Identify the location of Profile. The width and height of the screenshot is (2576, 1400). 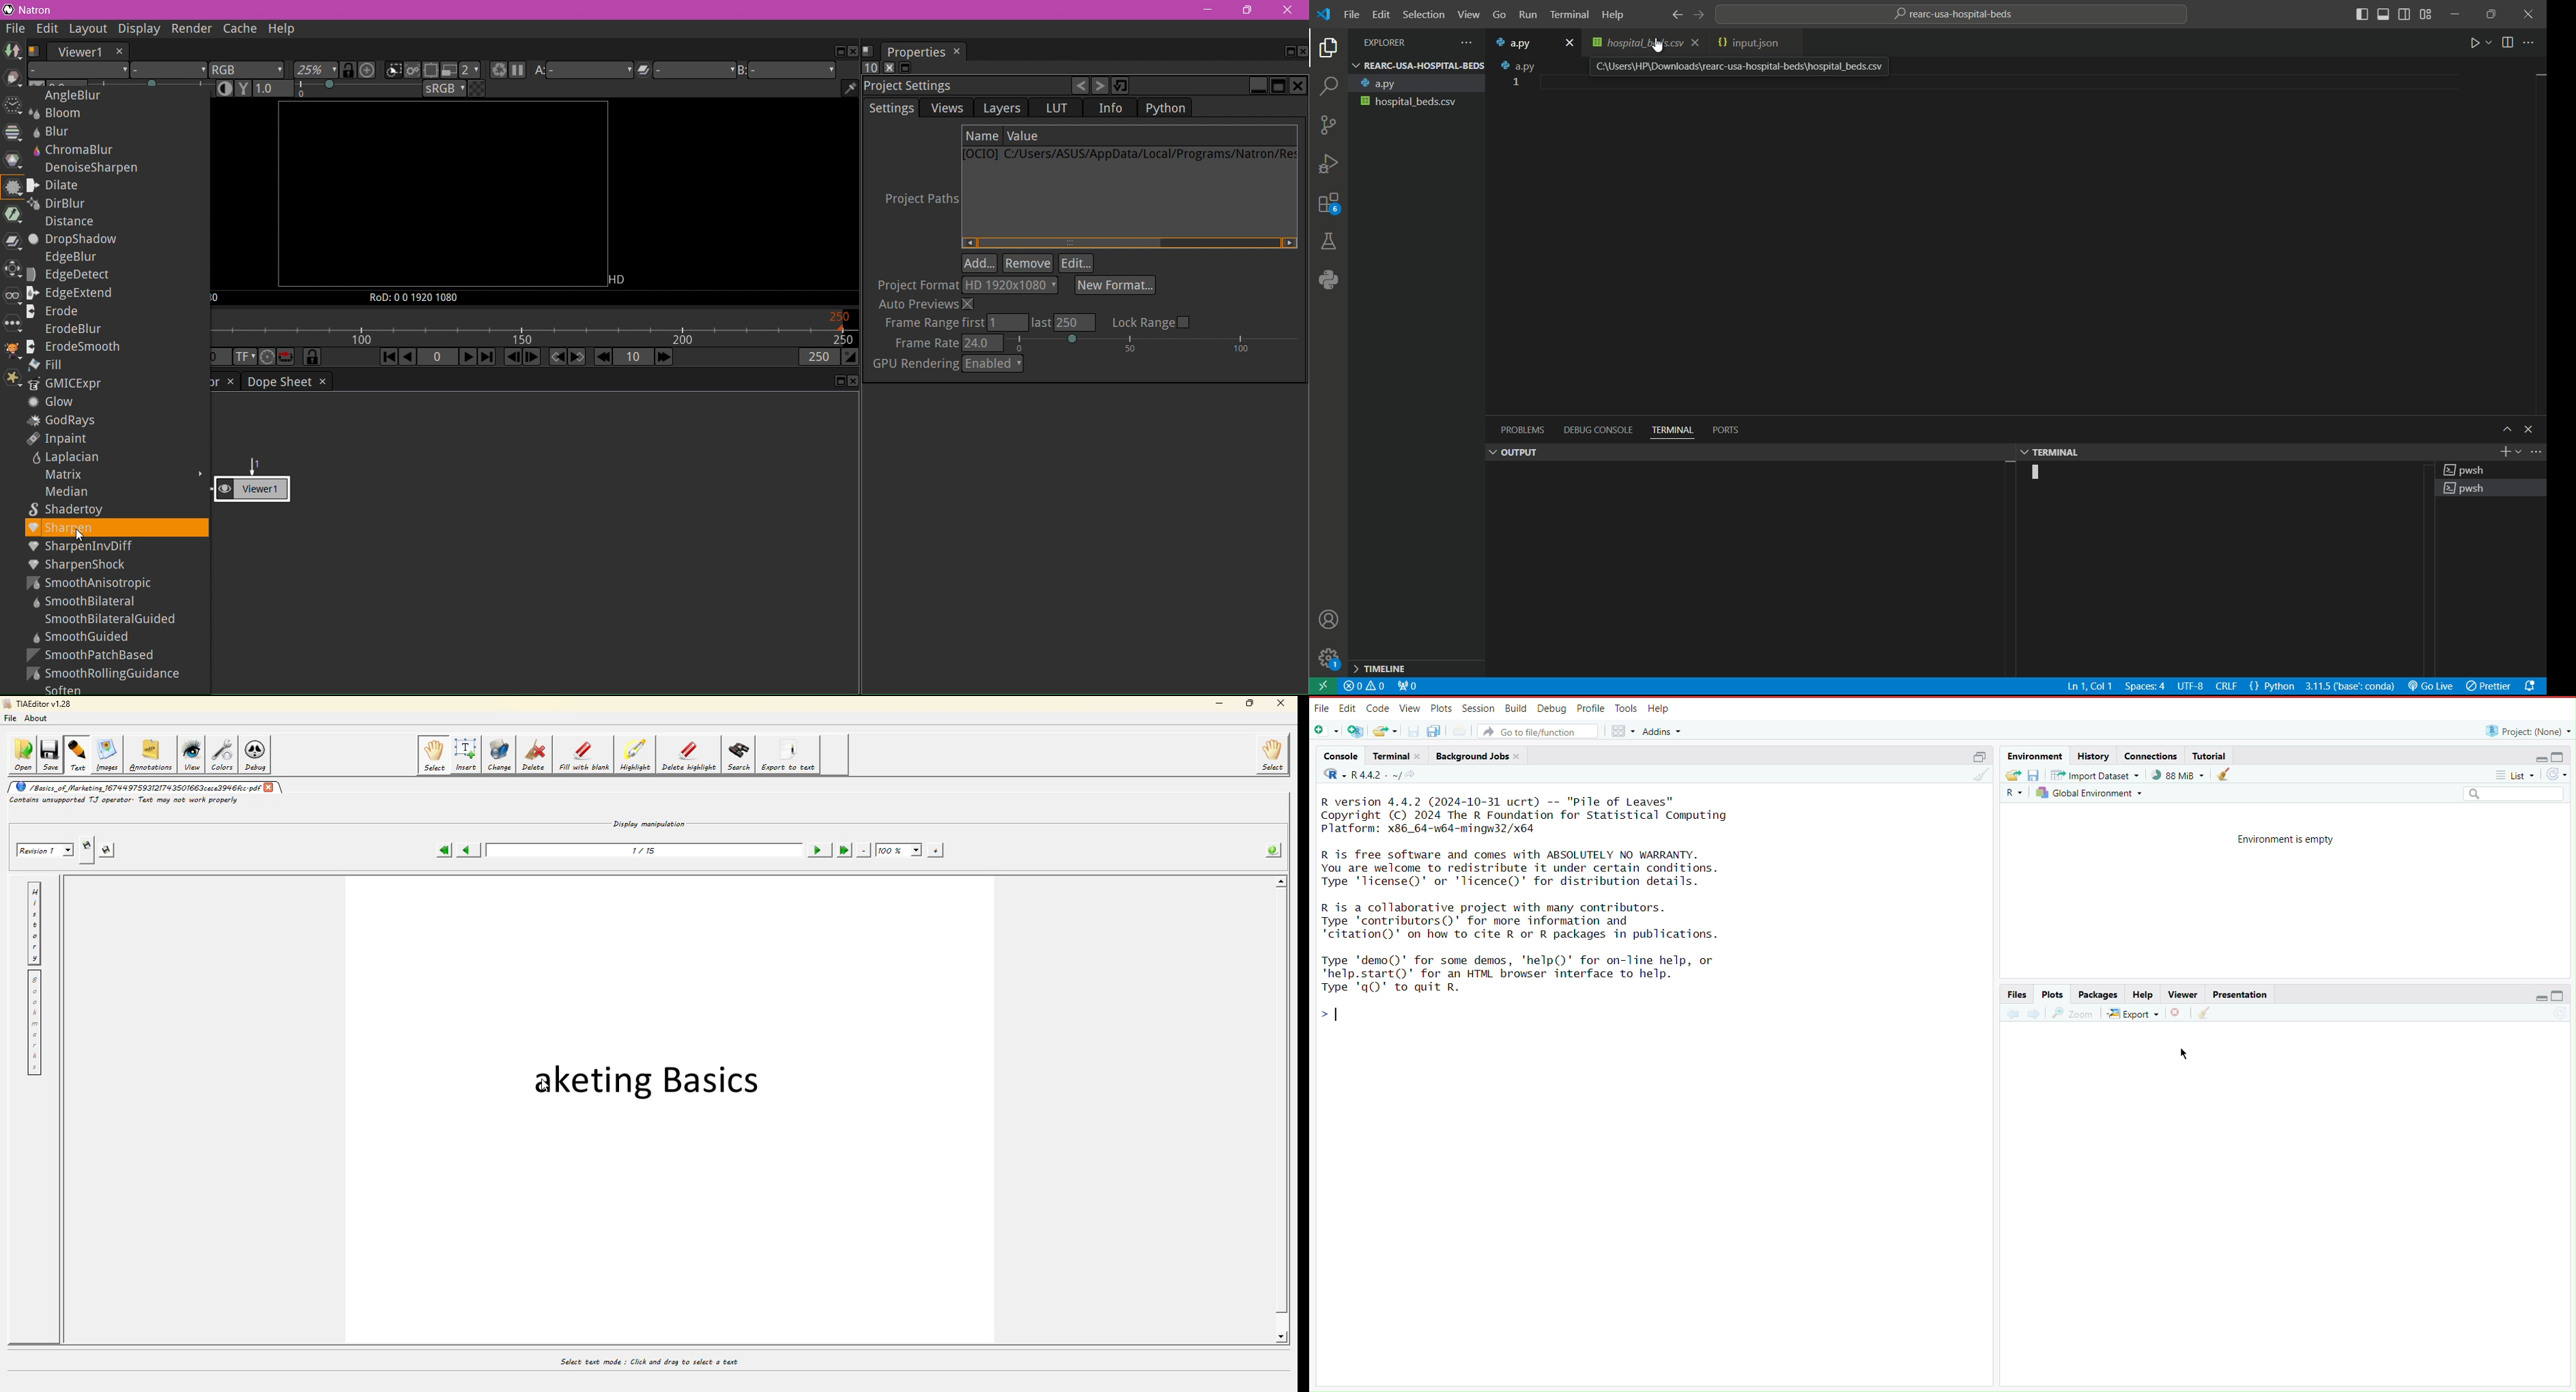
(1588, 707).